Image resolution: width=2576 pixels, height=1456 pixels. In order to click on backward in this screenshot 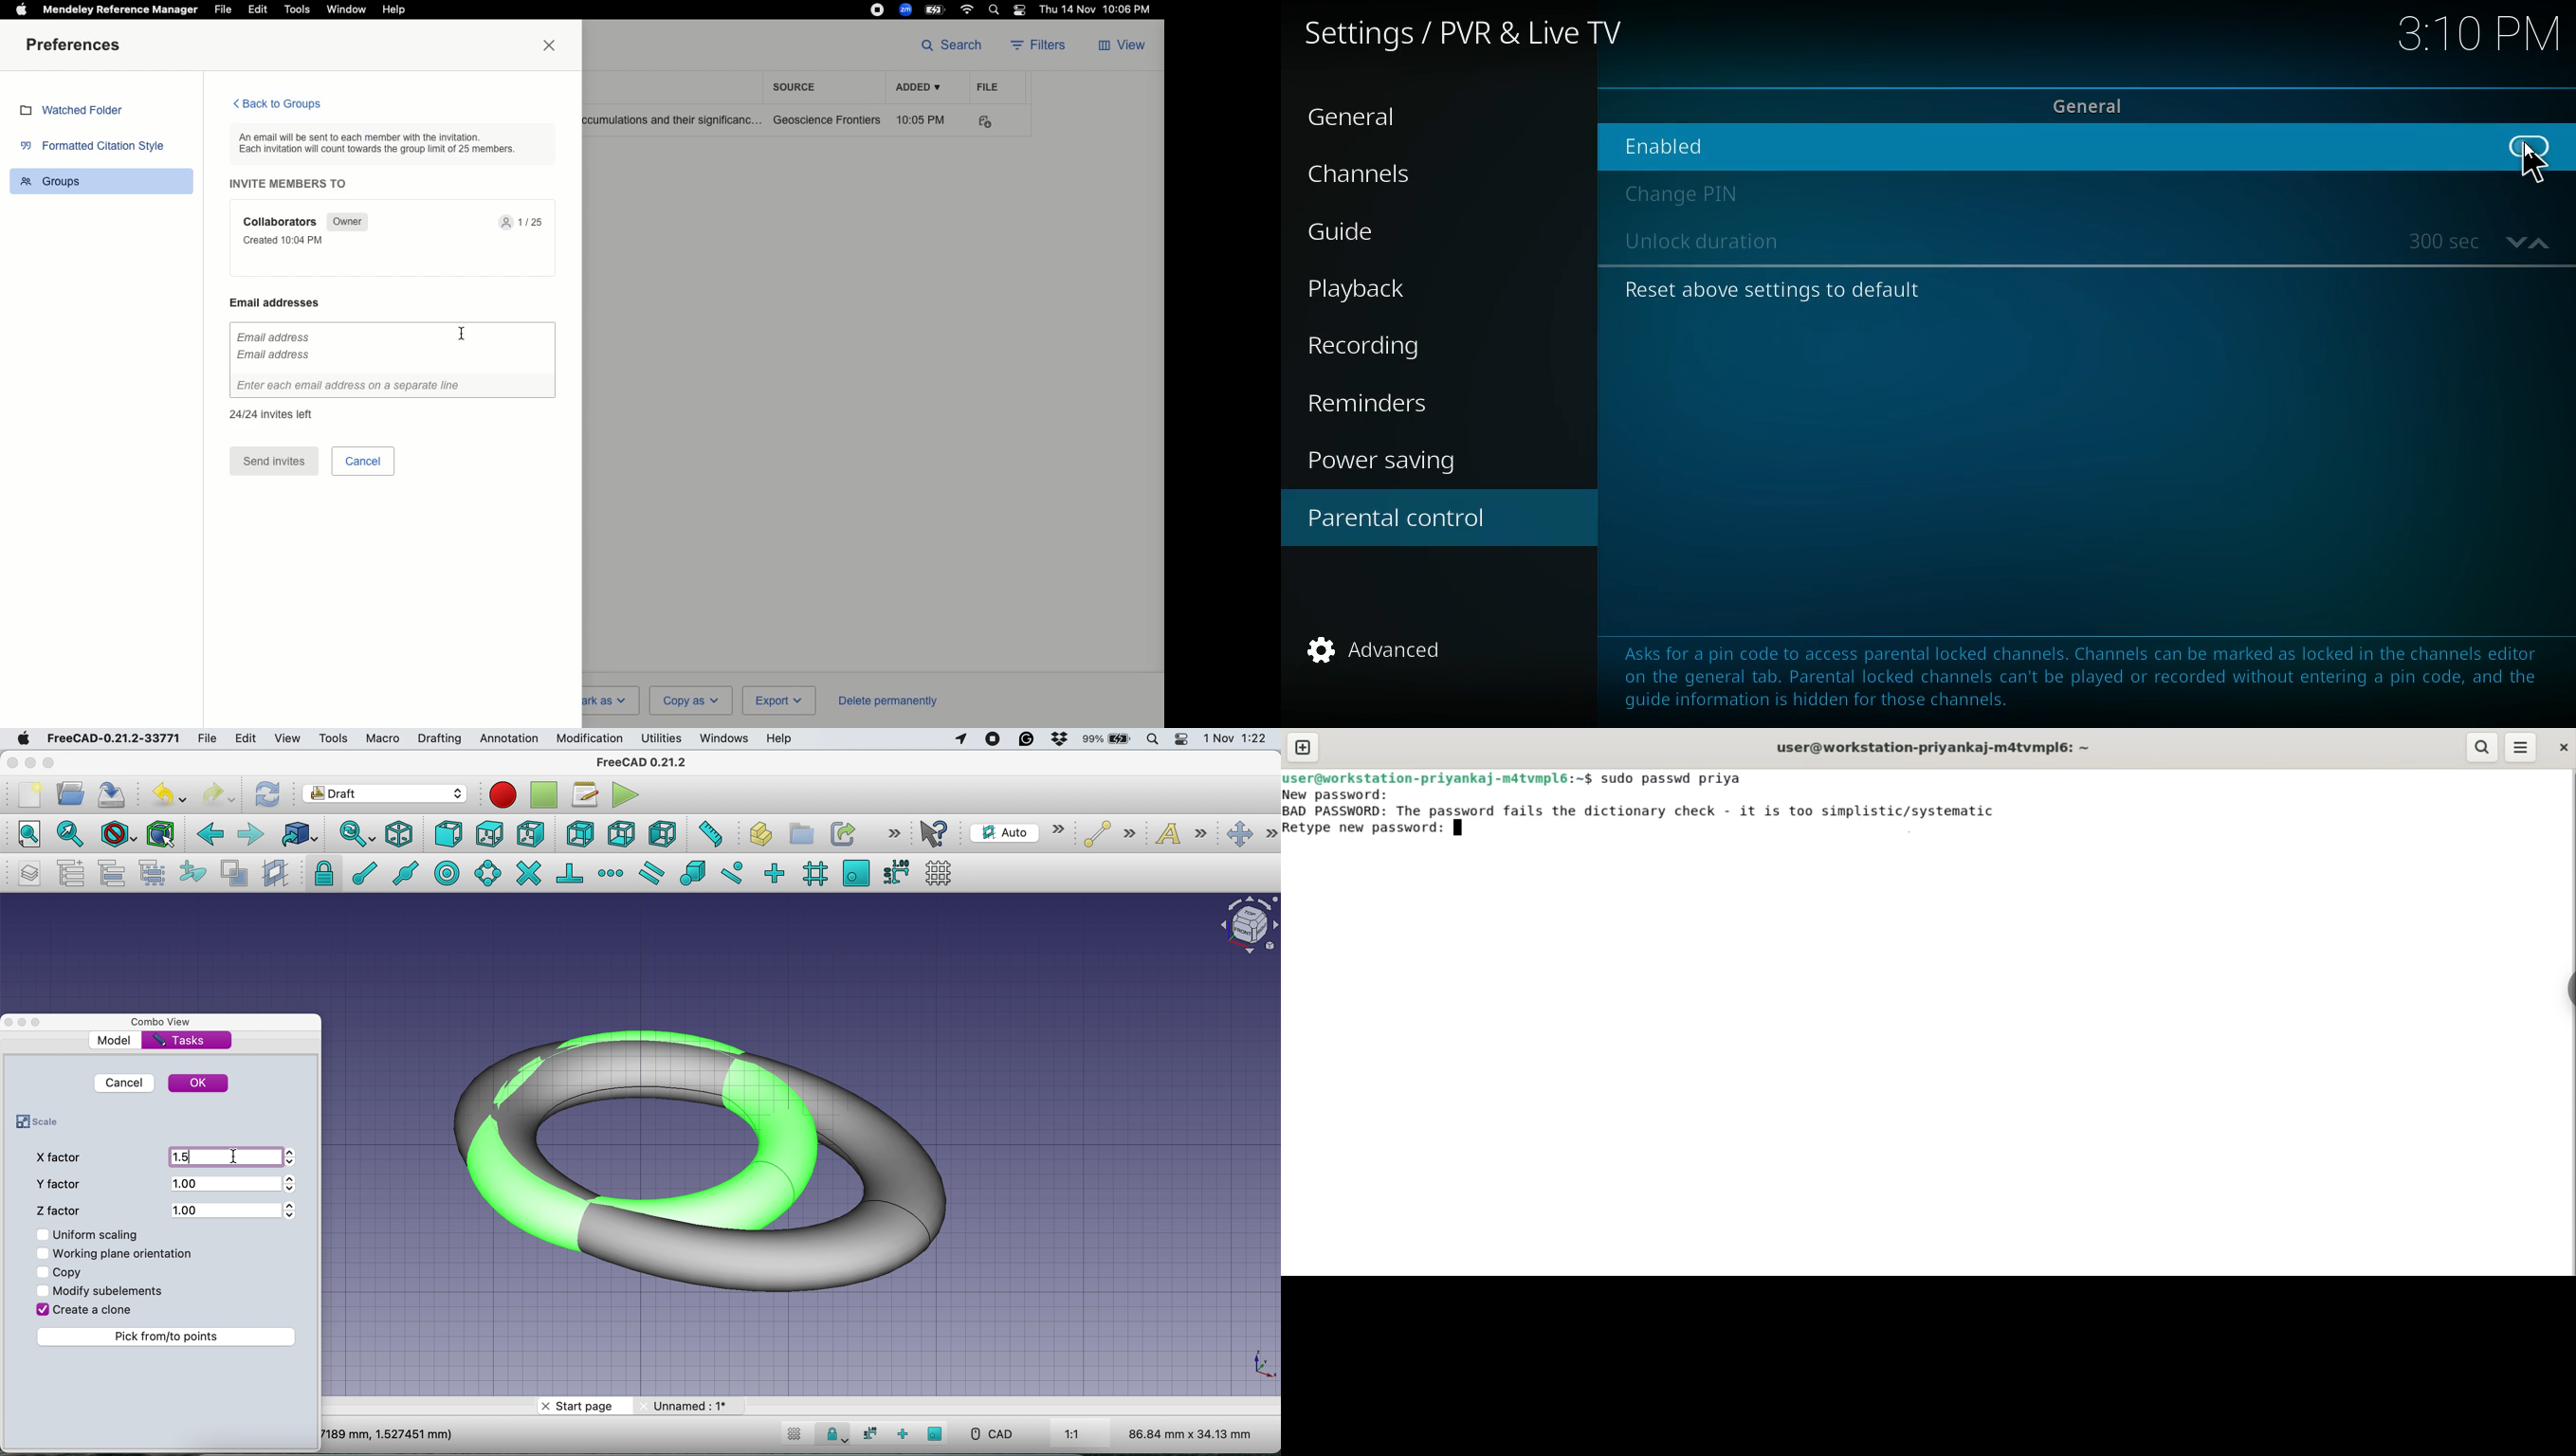, I will do `click(209, 837)`.